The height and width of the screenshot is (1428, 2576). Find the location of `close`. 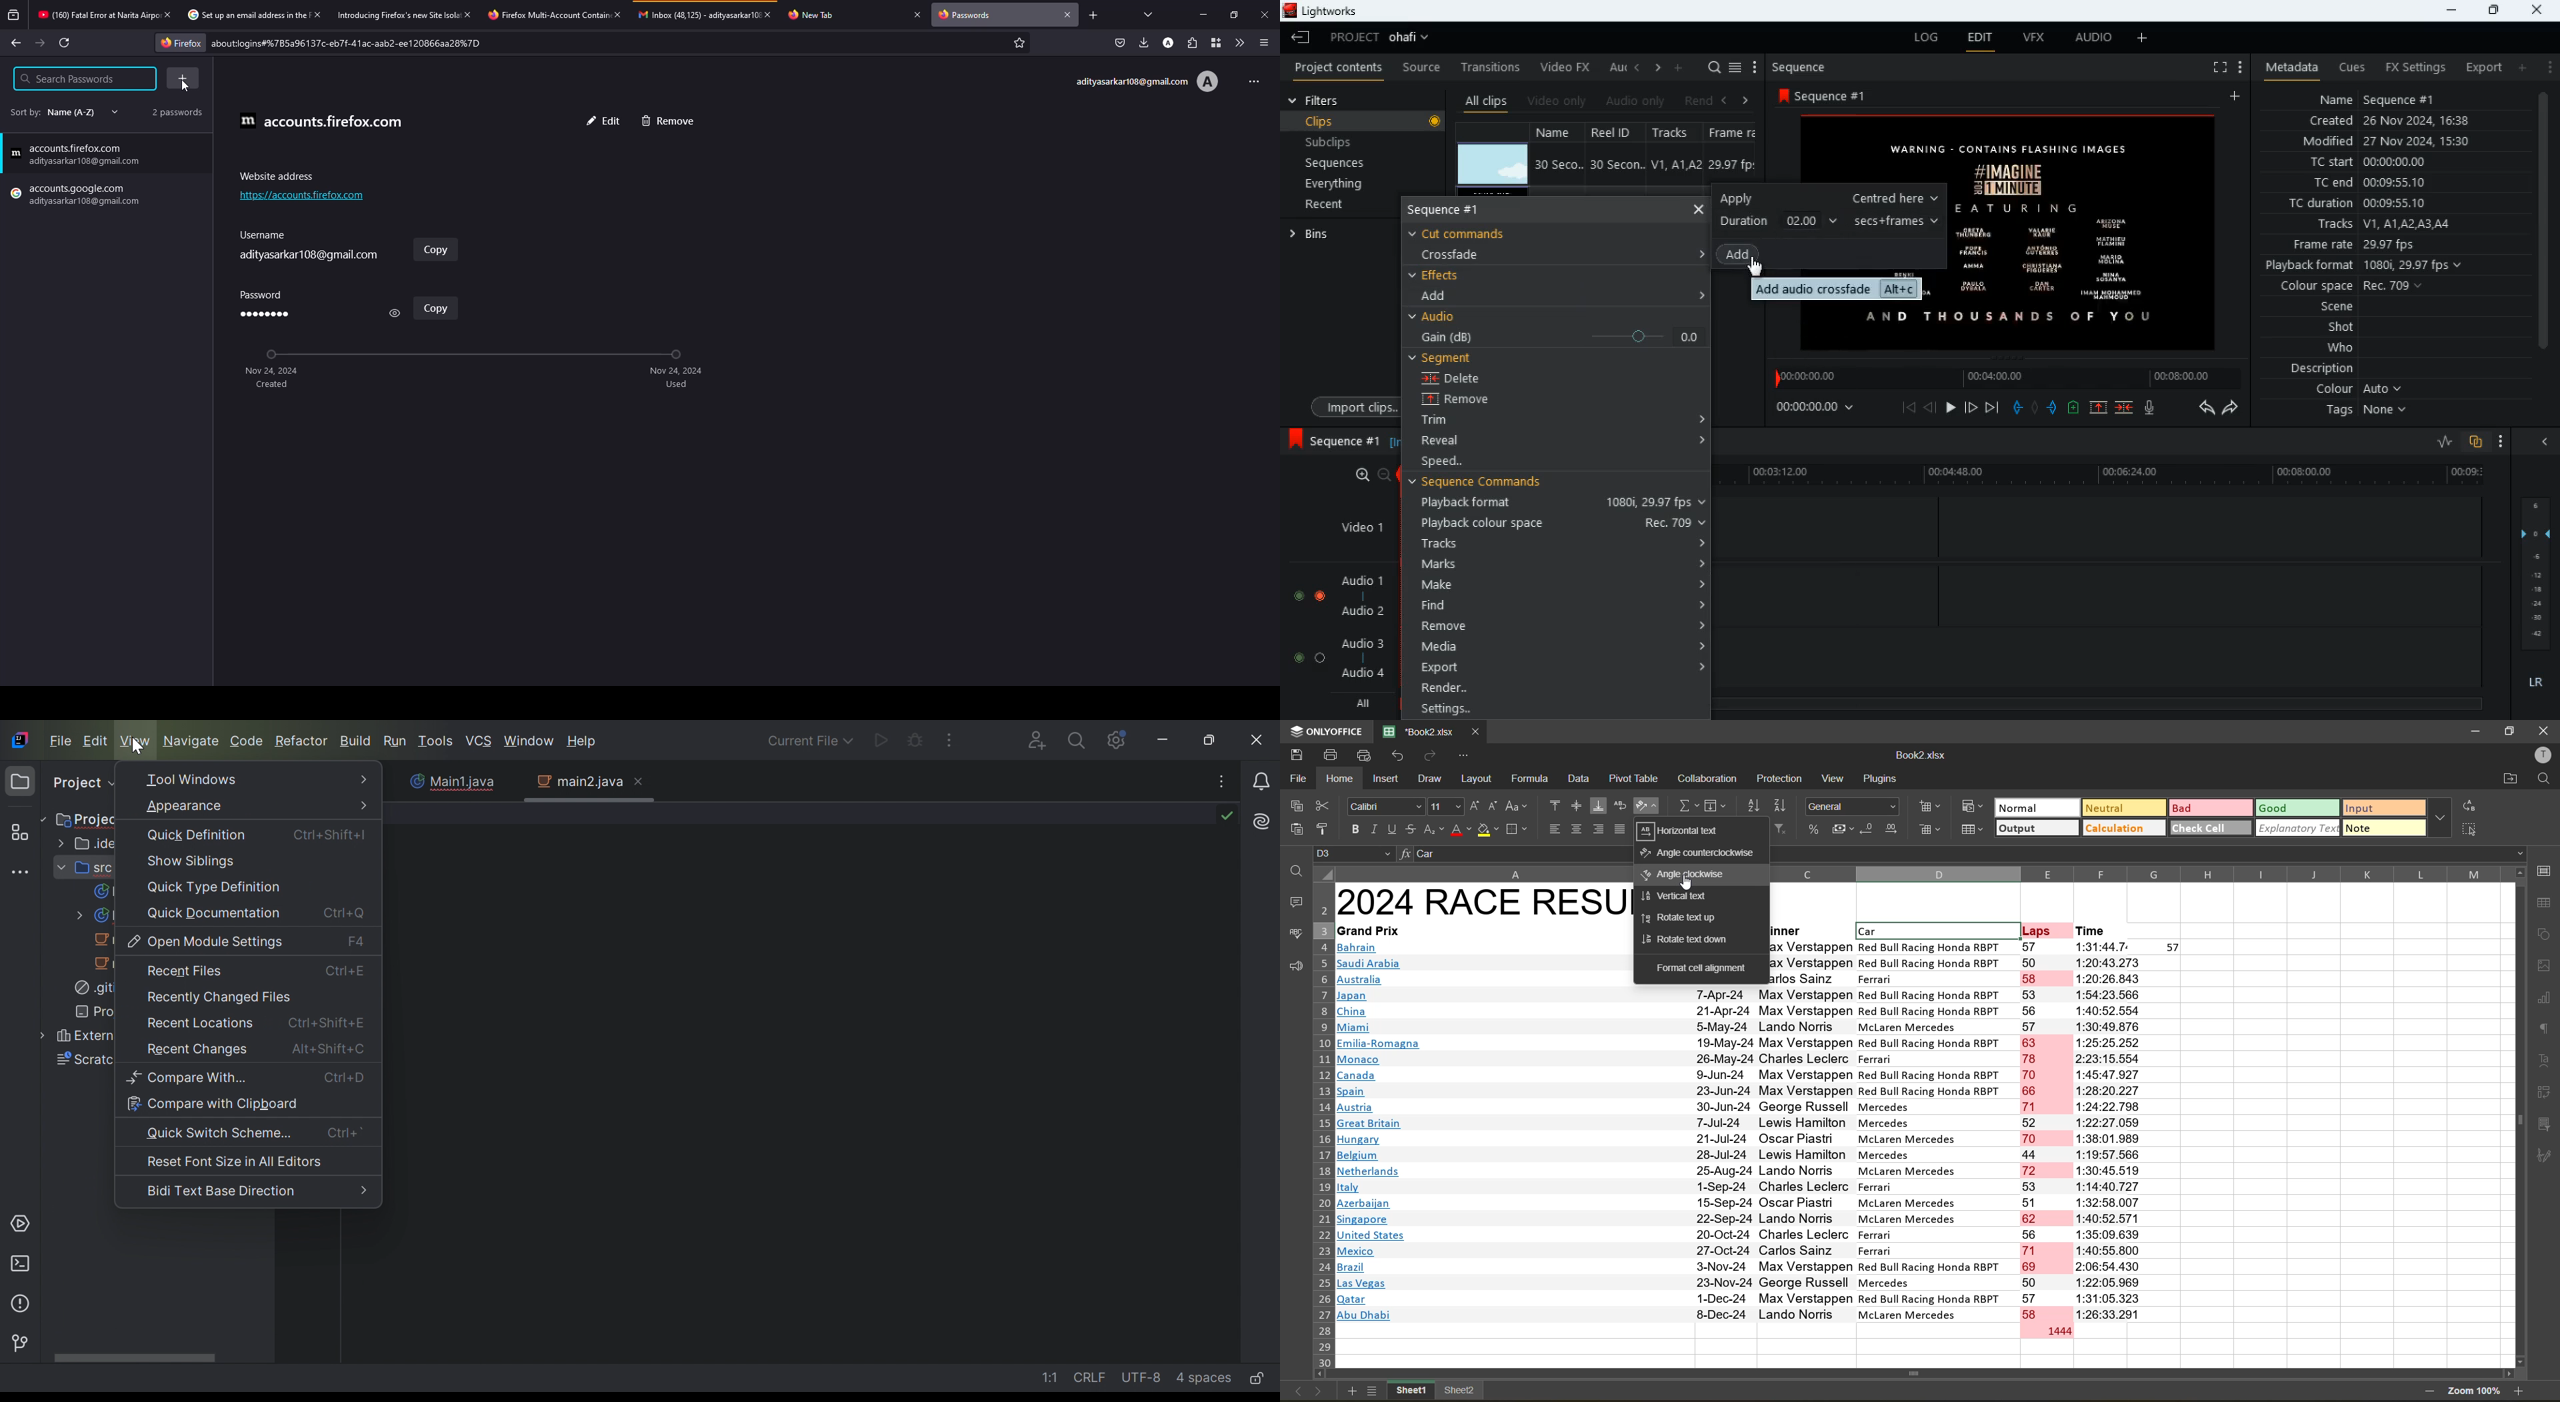

close is located at coordinates (167, 14).